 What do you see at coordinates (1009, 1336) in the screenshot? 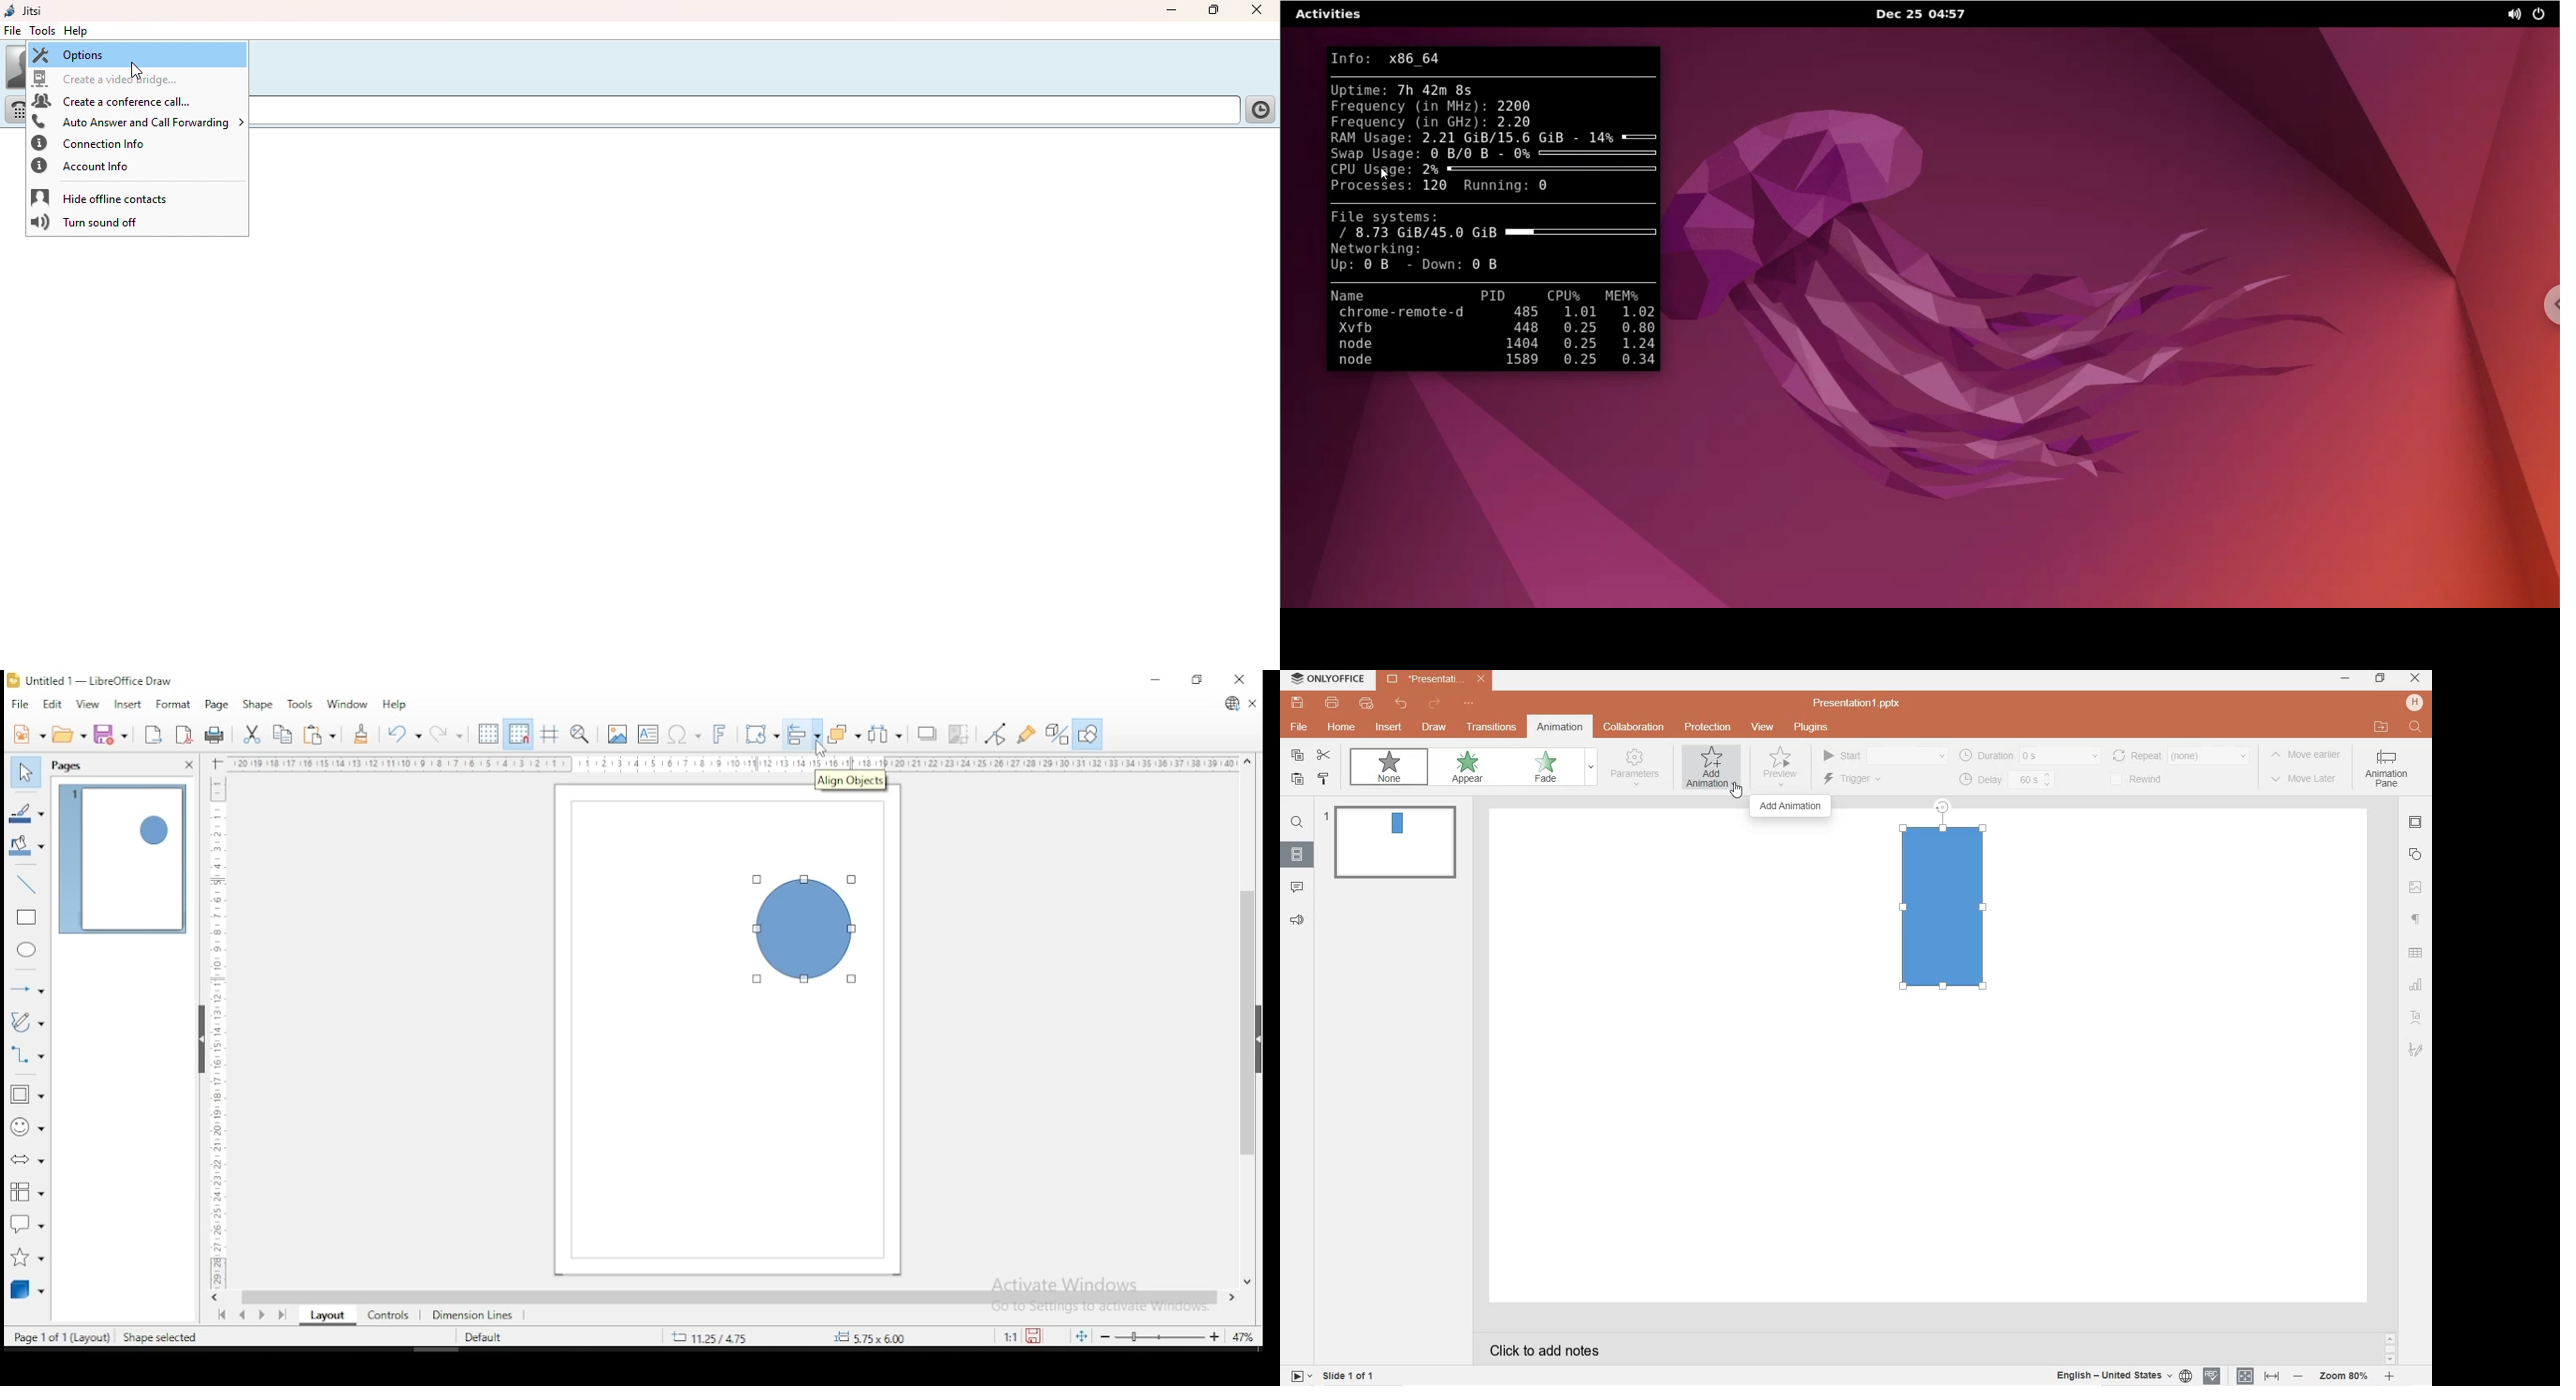
I see `1:1` at bounding box center [1009, 1336].